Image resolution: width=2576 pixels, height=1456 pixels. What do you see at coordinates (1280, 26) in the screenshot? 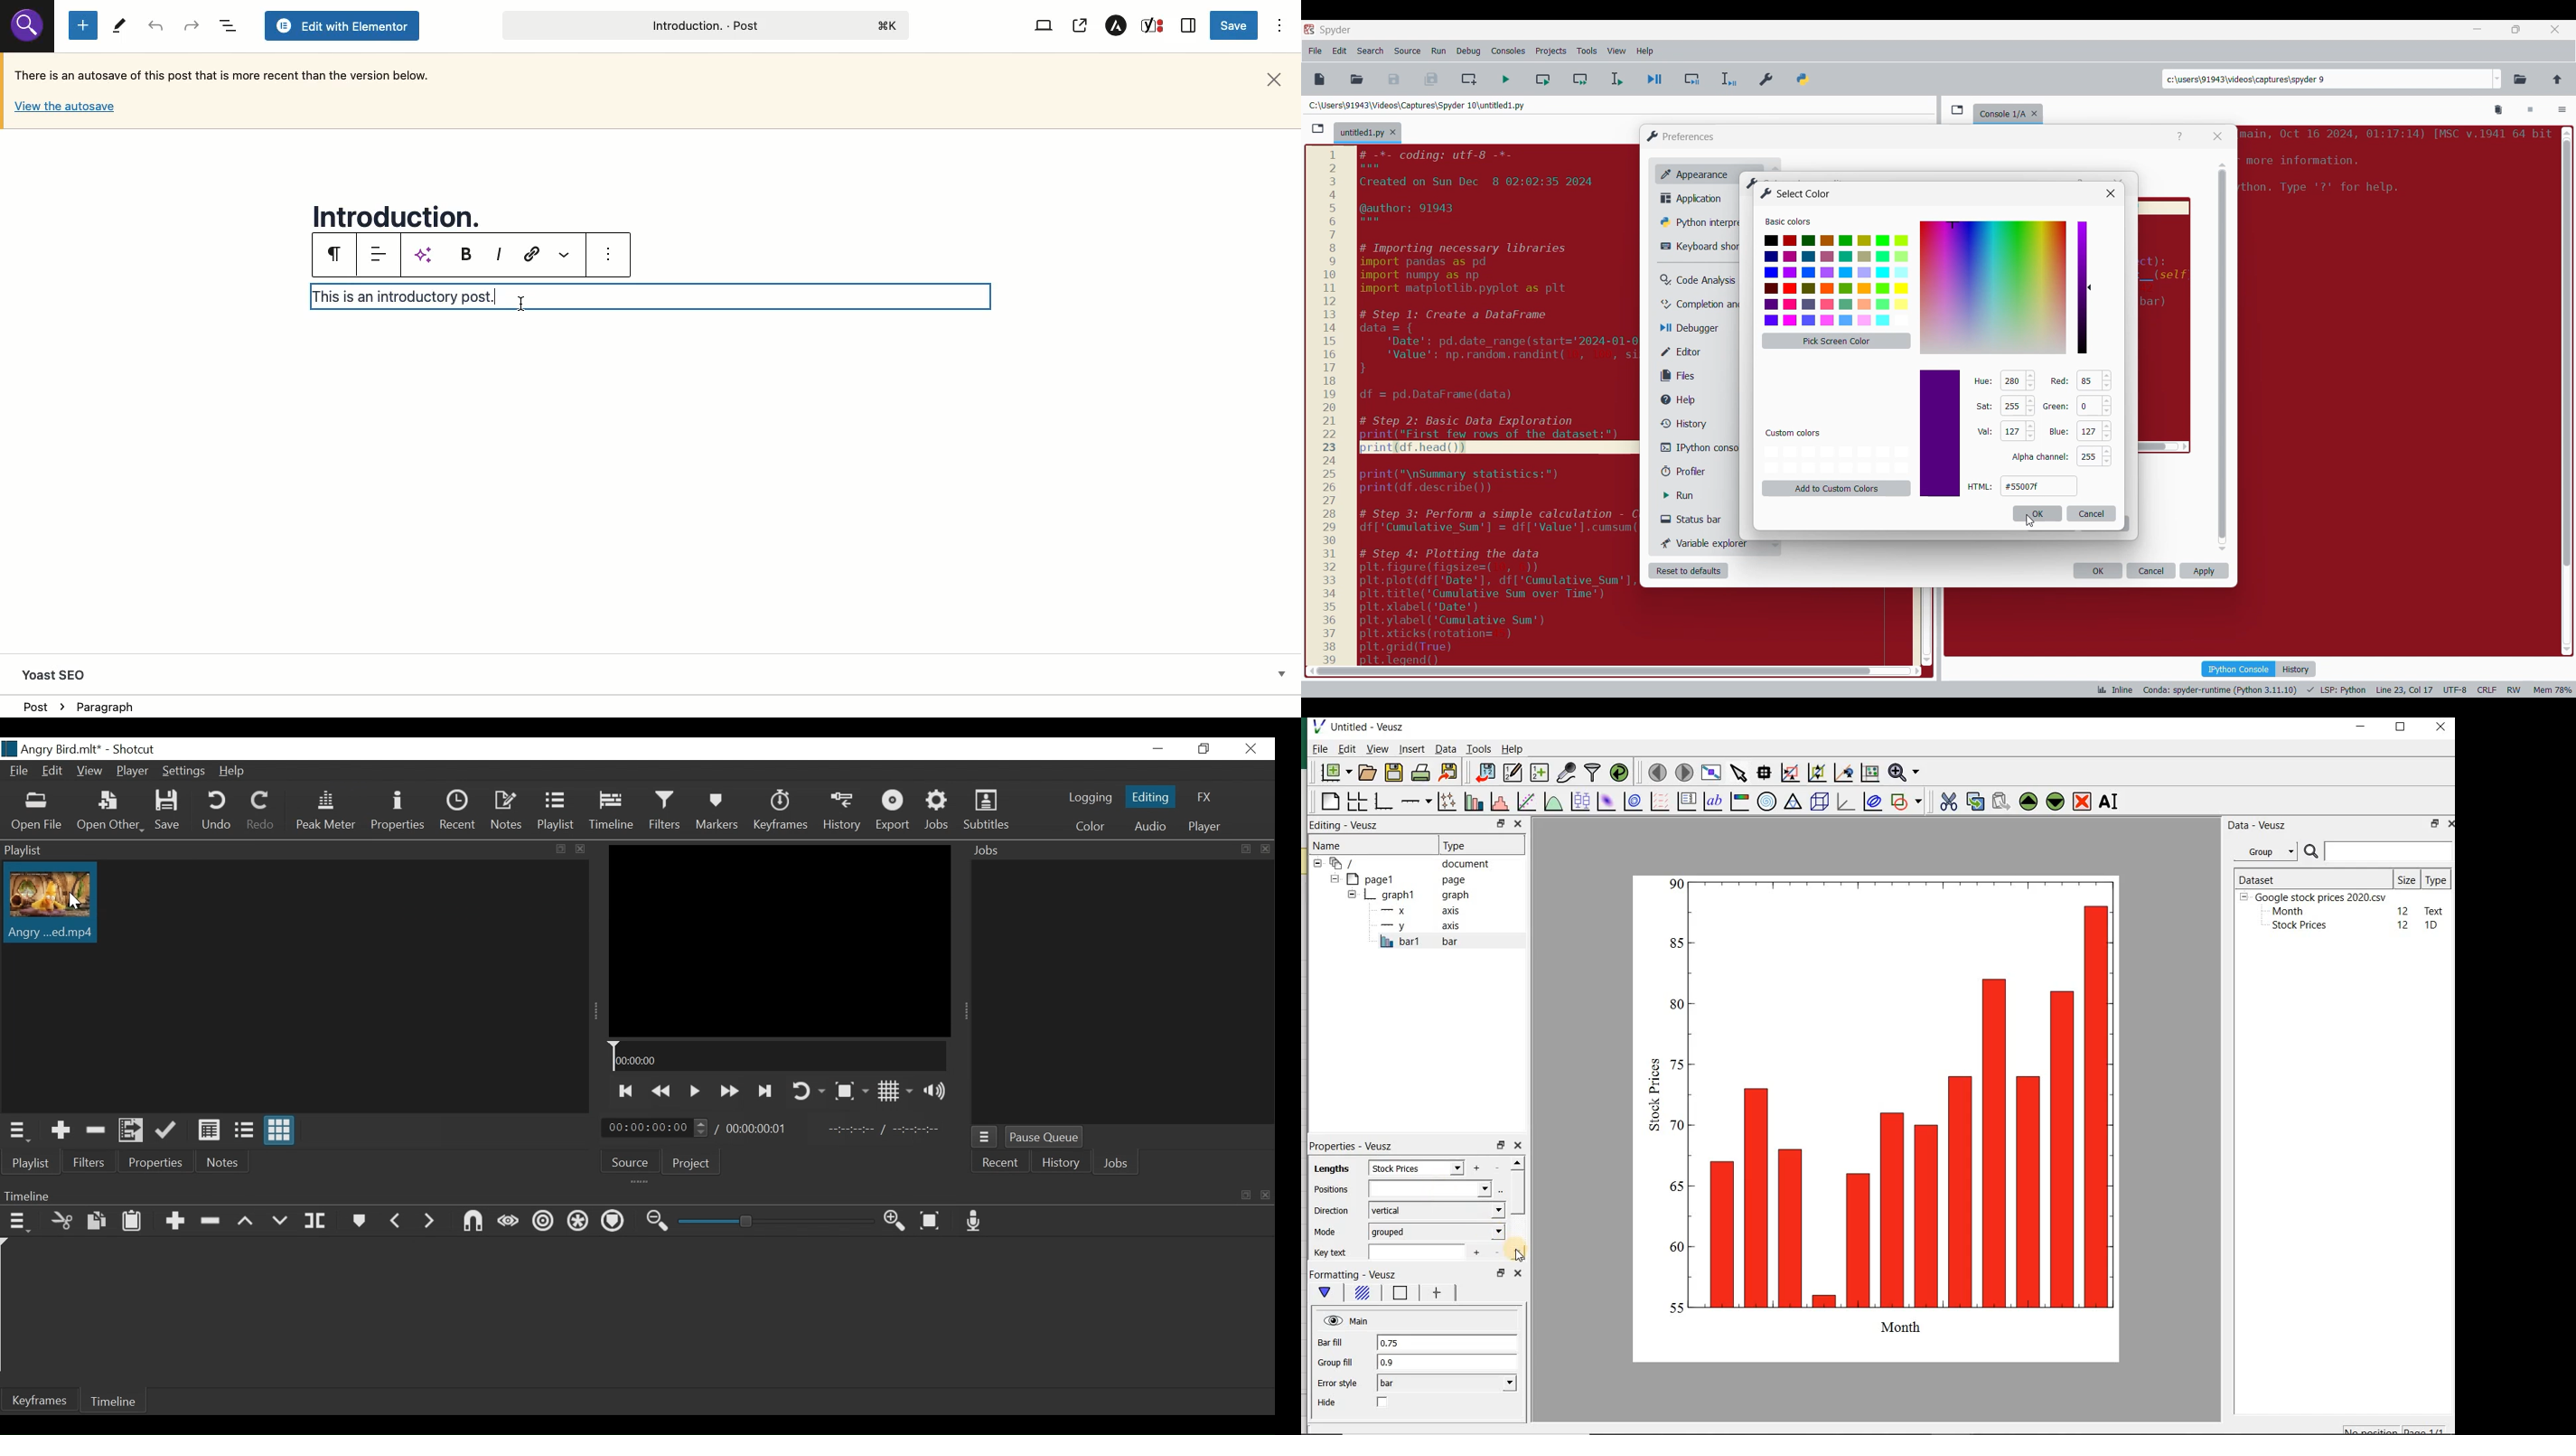
I see `Options` at bounding box center [1280, 26].